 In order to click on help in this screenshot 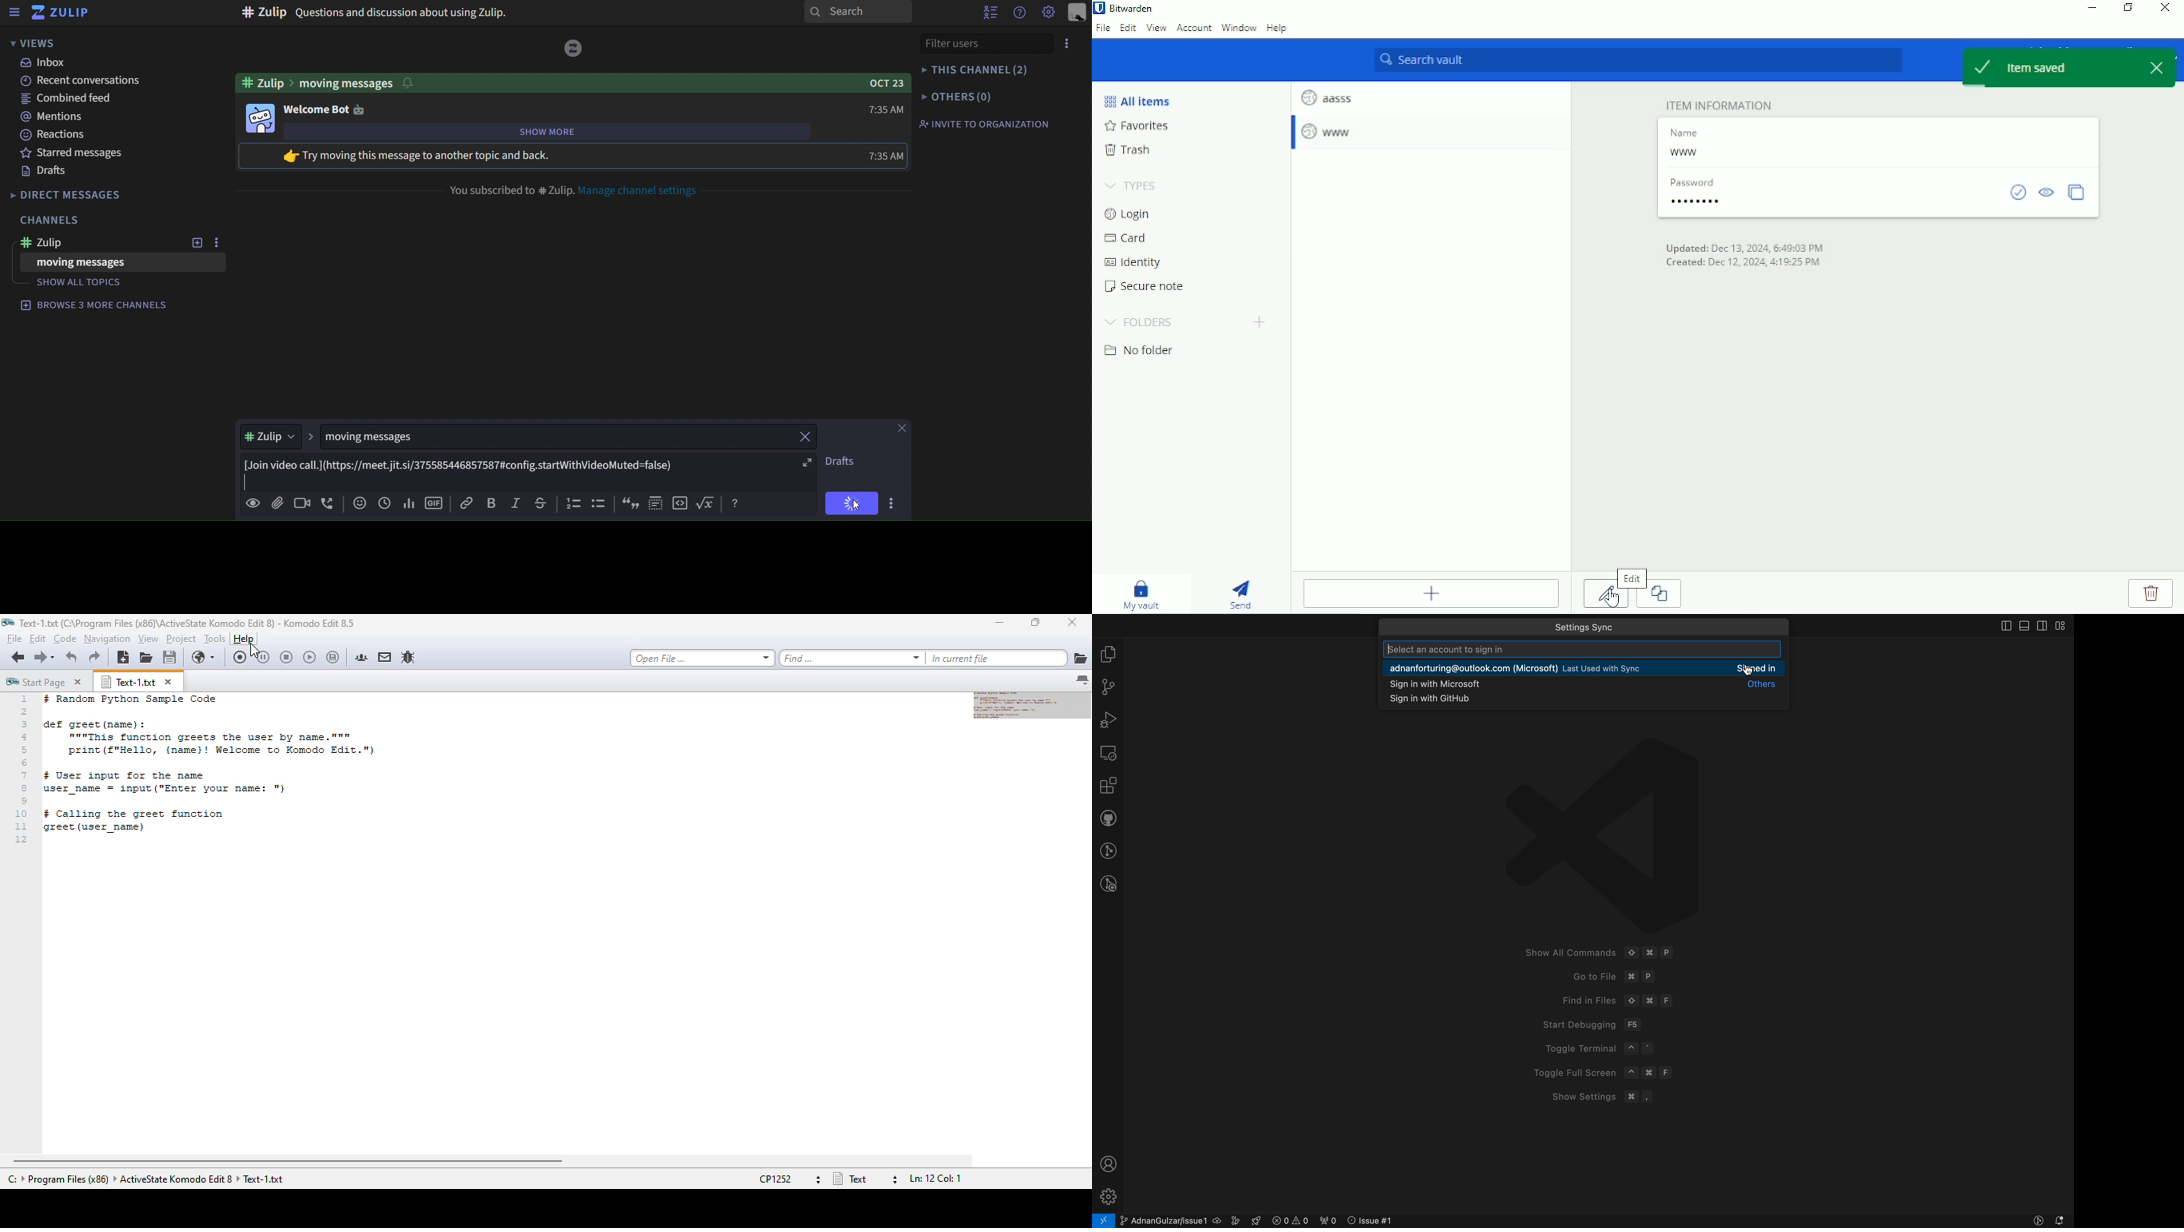, I will do `click(735, 503)`.